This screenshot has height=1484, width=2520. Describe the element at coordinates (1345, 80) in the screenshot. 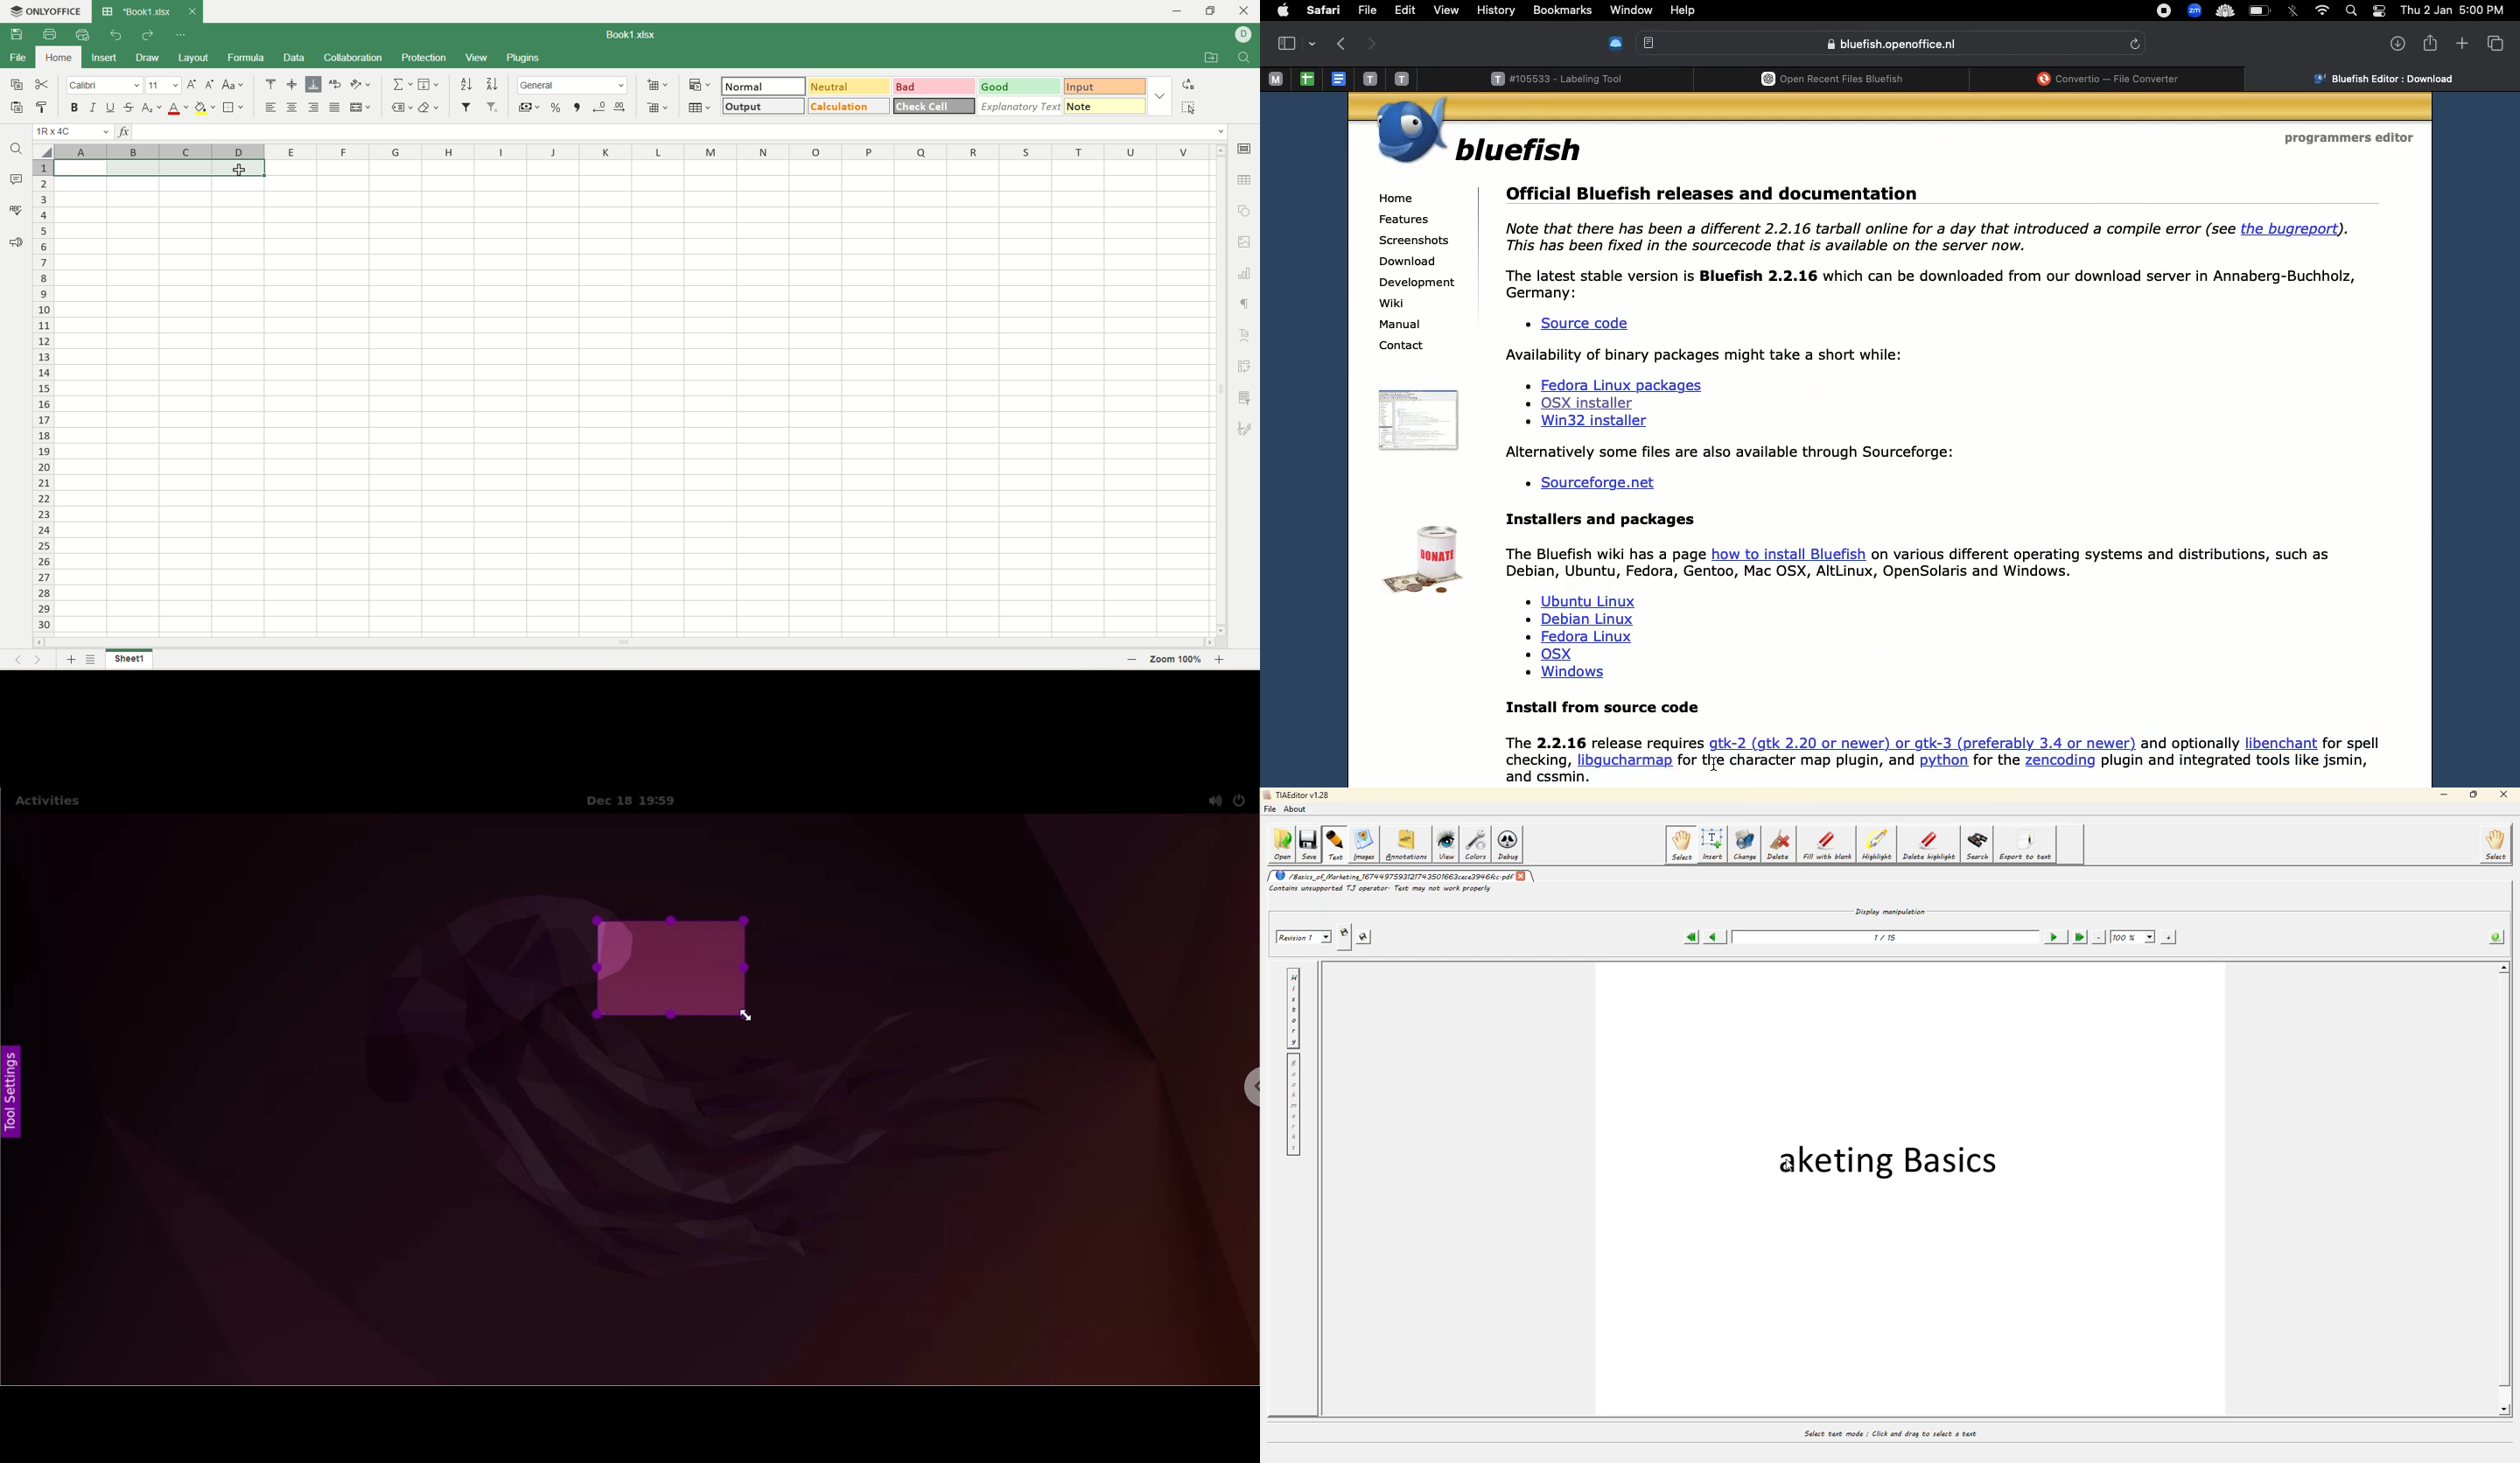

I see `pinned tabs` at that location.